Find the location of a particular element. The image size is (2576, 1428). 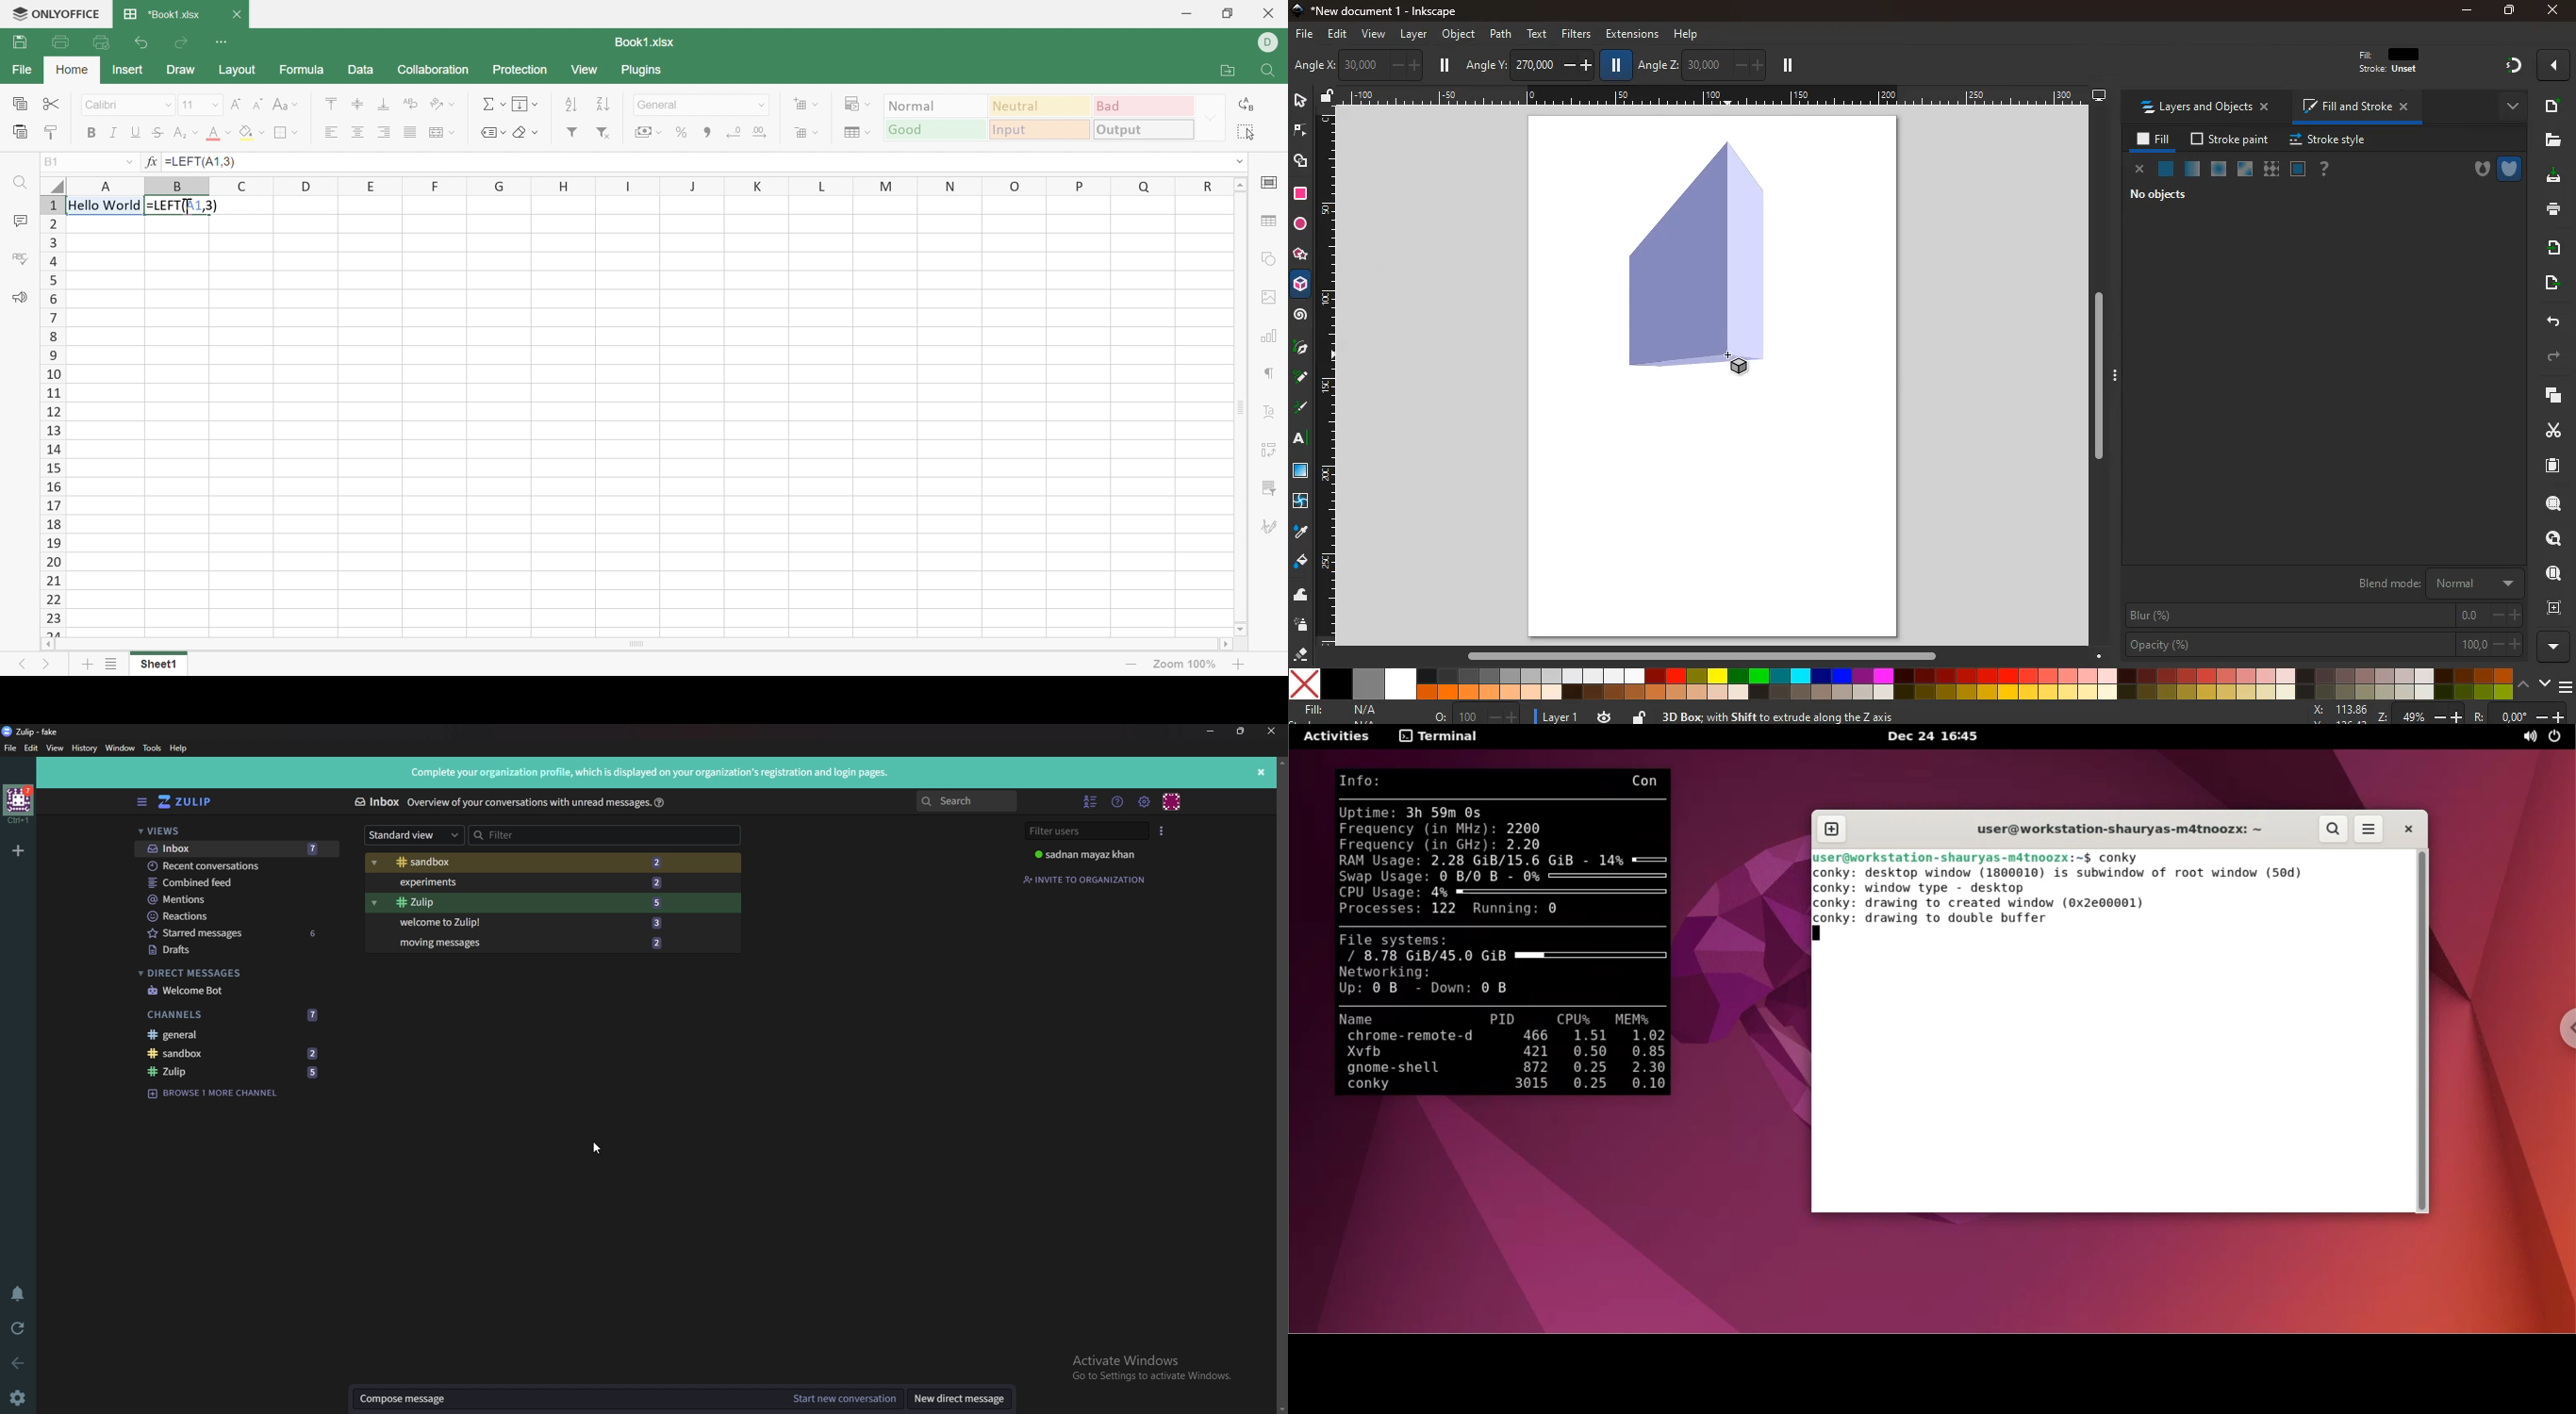

Cursor is located at coordinates (188, 206).